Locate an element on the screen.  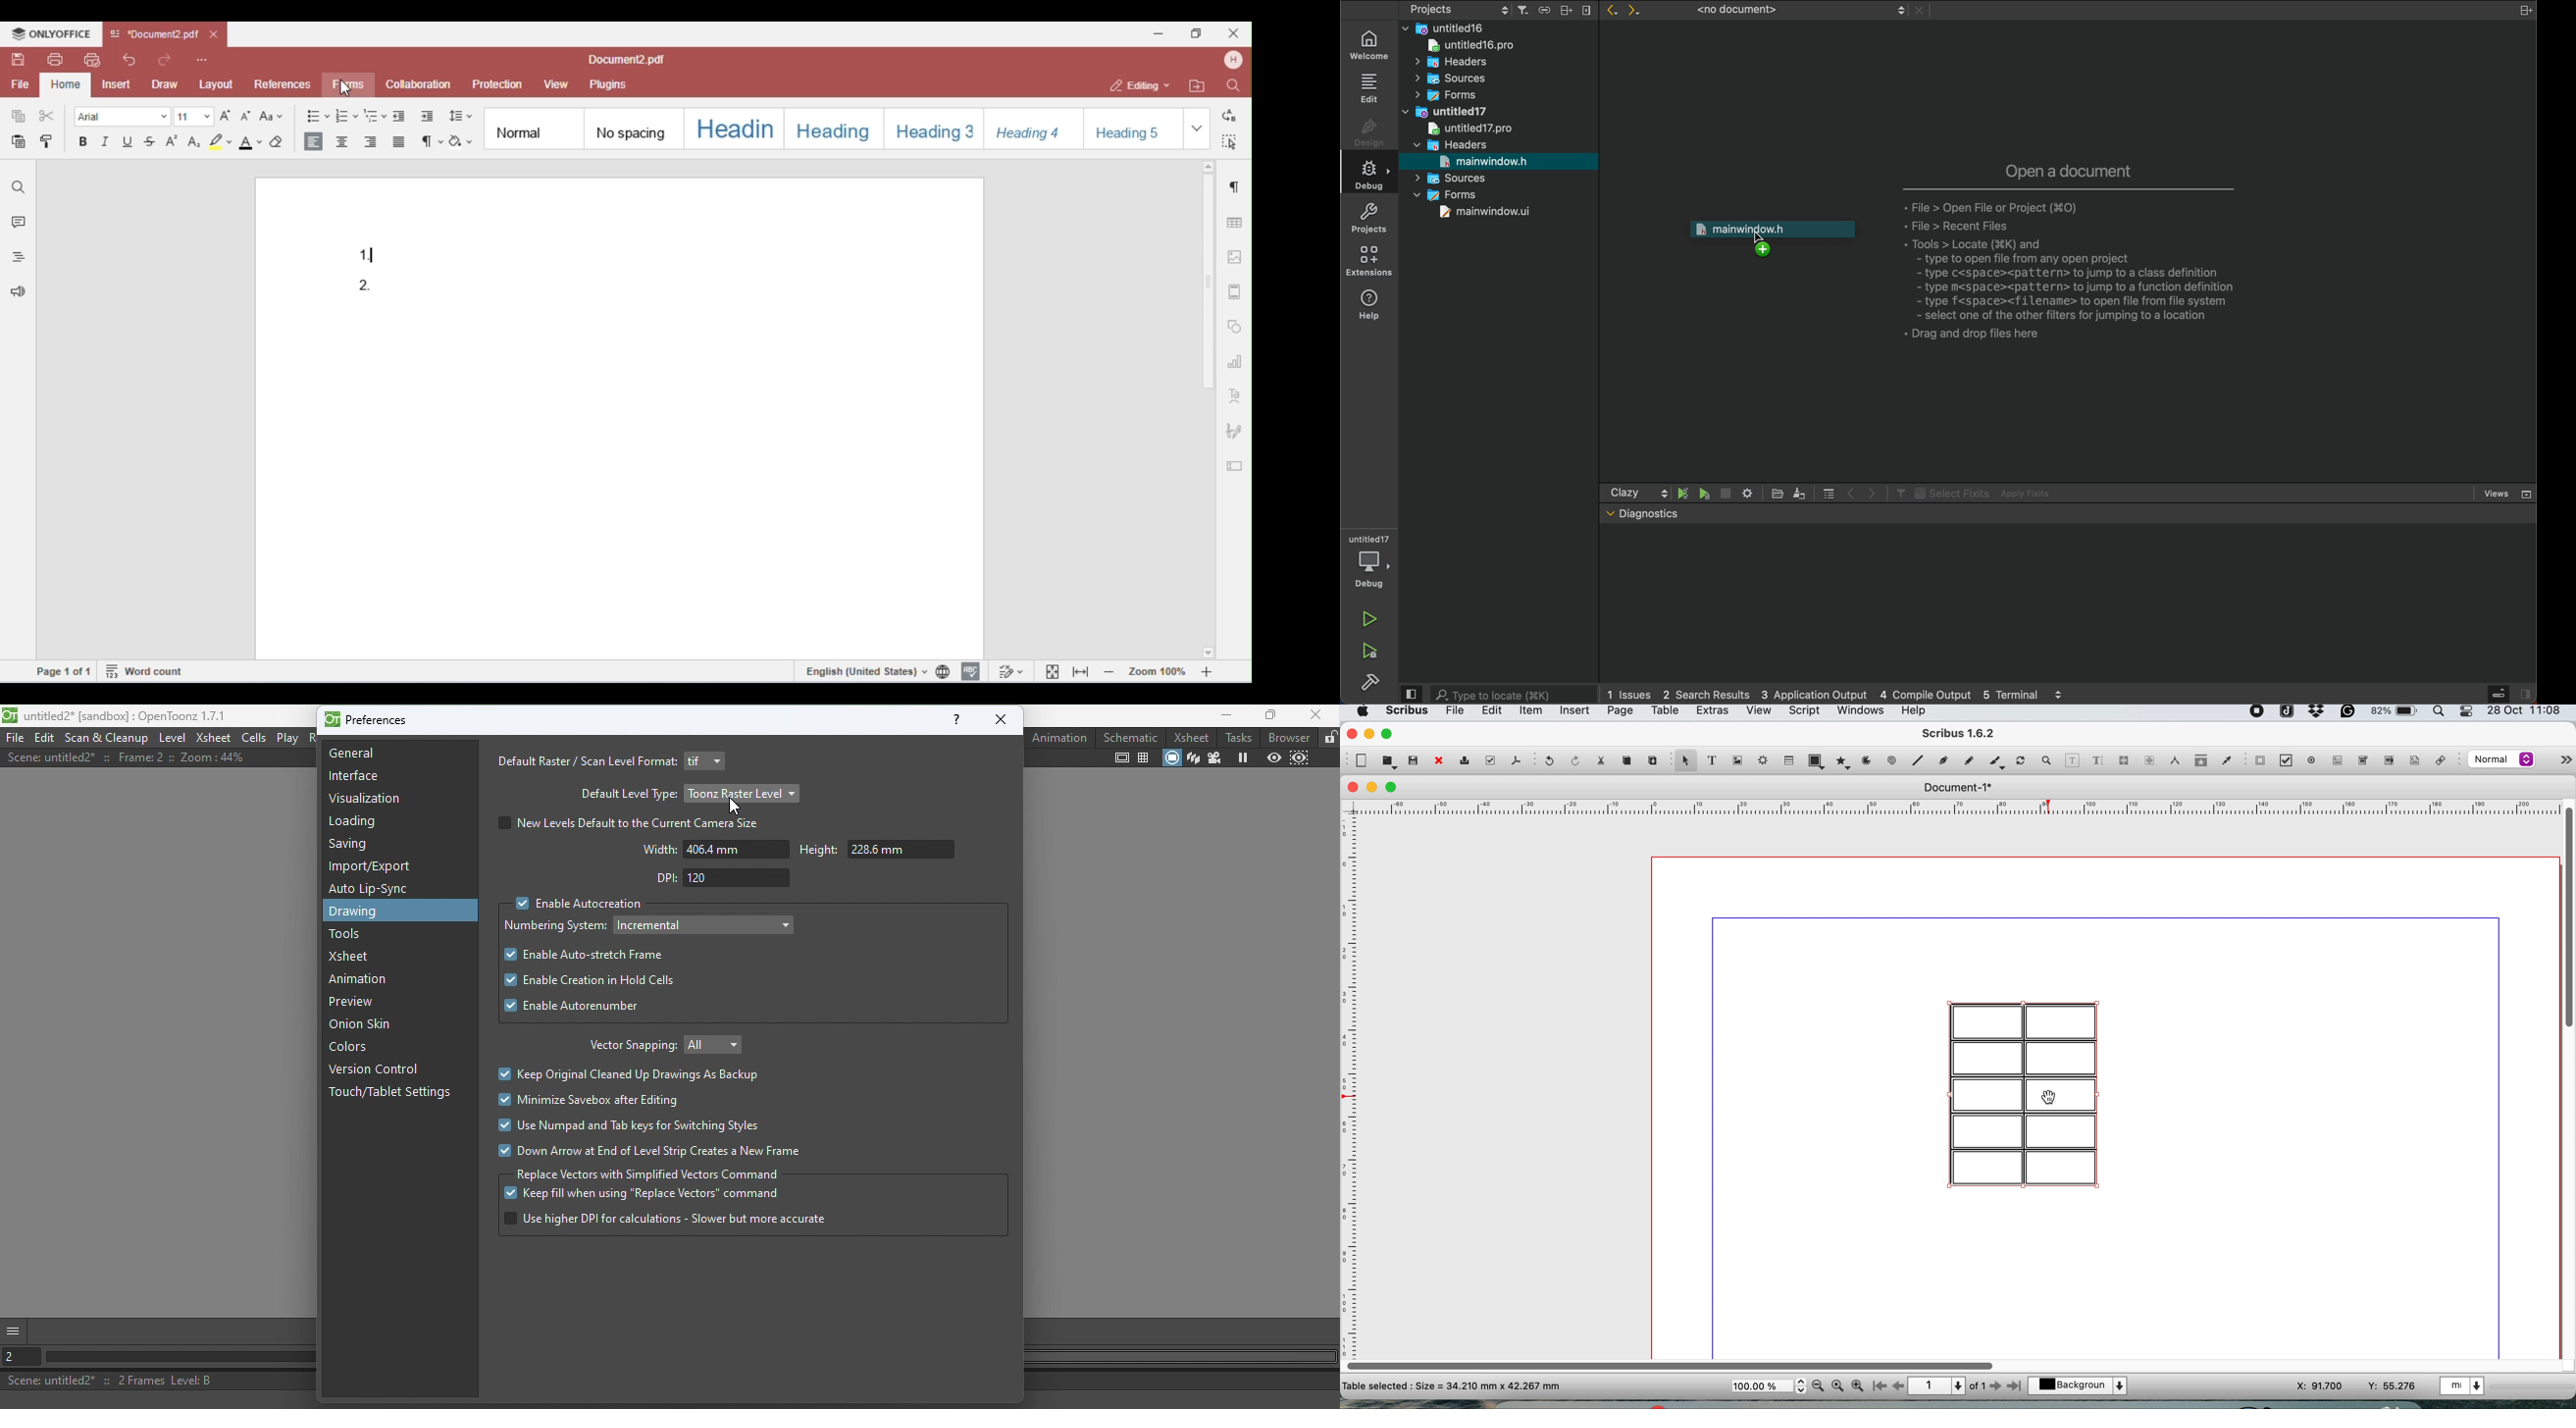
page is located at coordinates (1619, 713).